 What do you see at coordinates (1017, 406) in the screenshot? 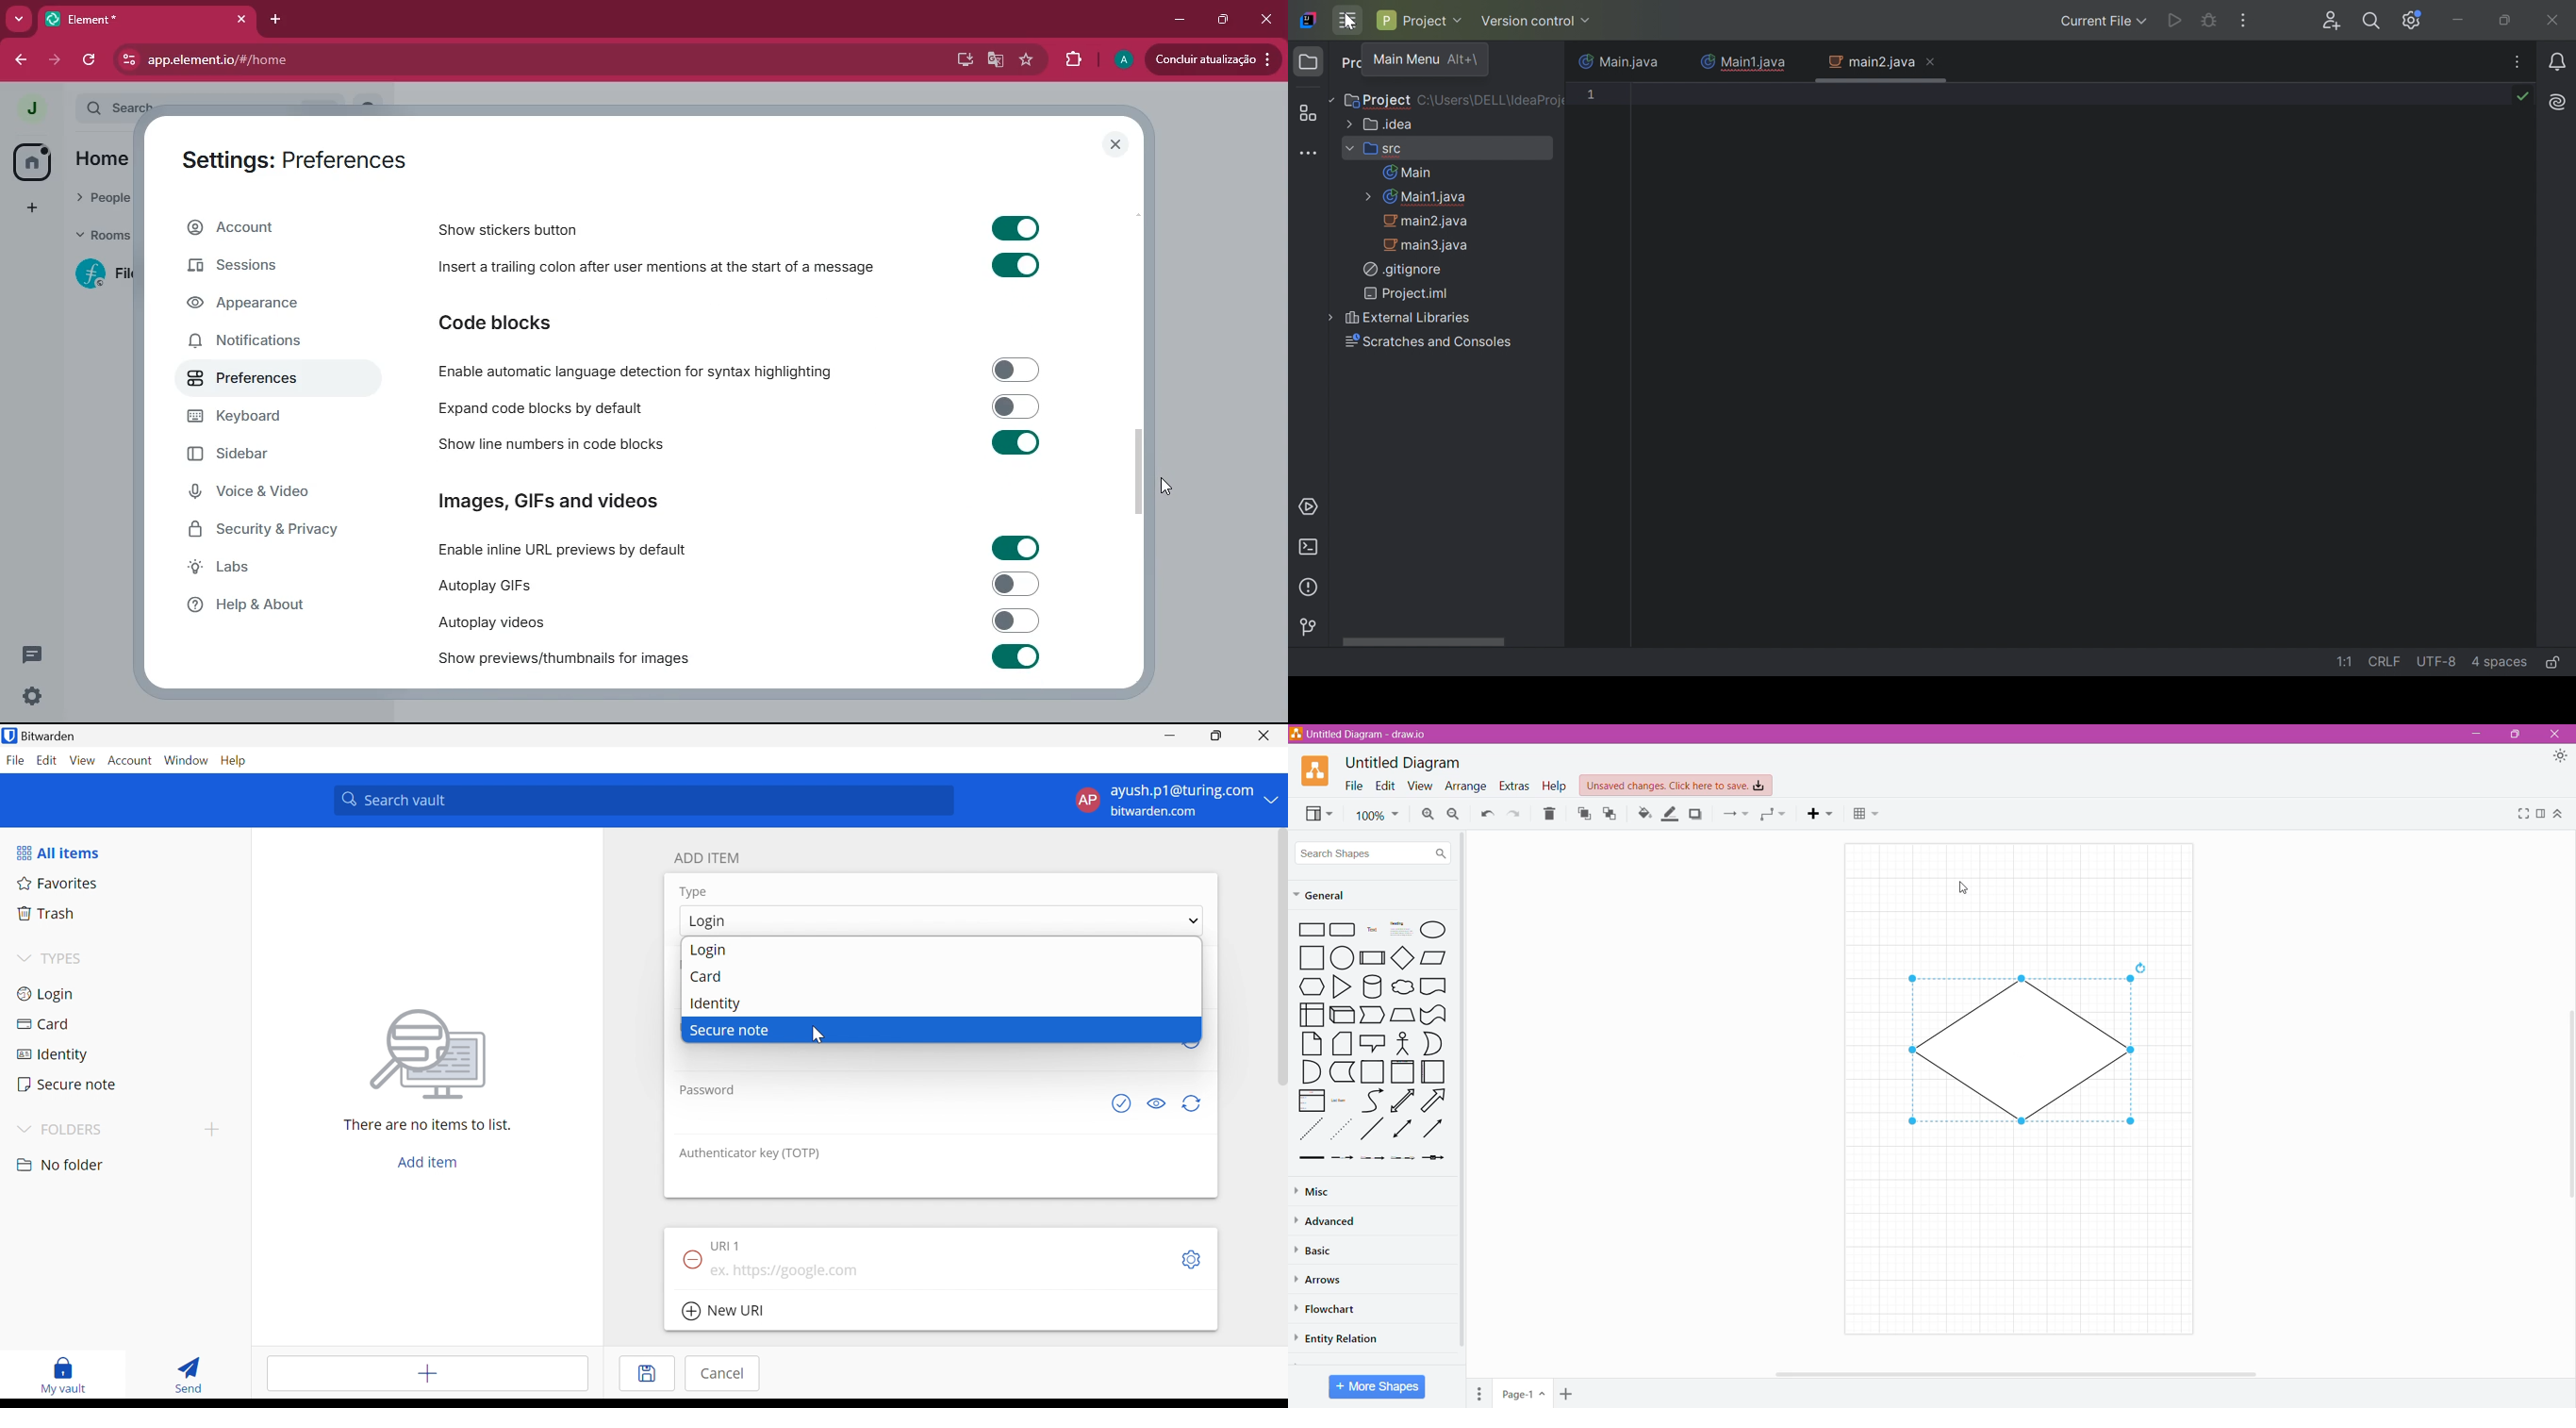
I see `` at bounding box center [1017, 406].